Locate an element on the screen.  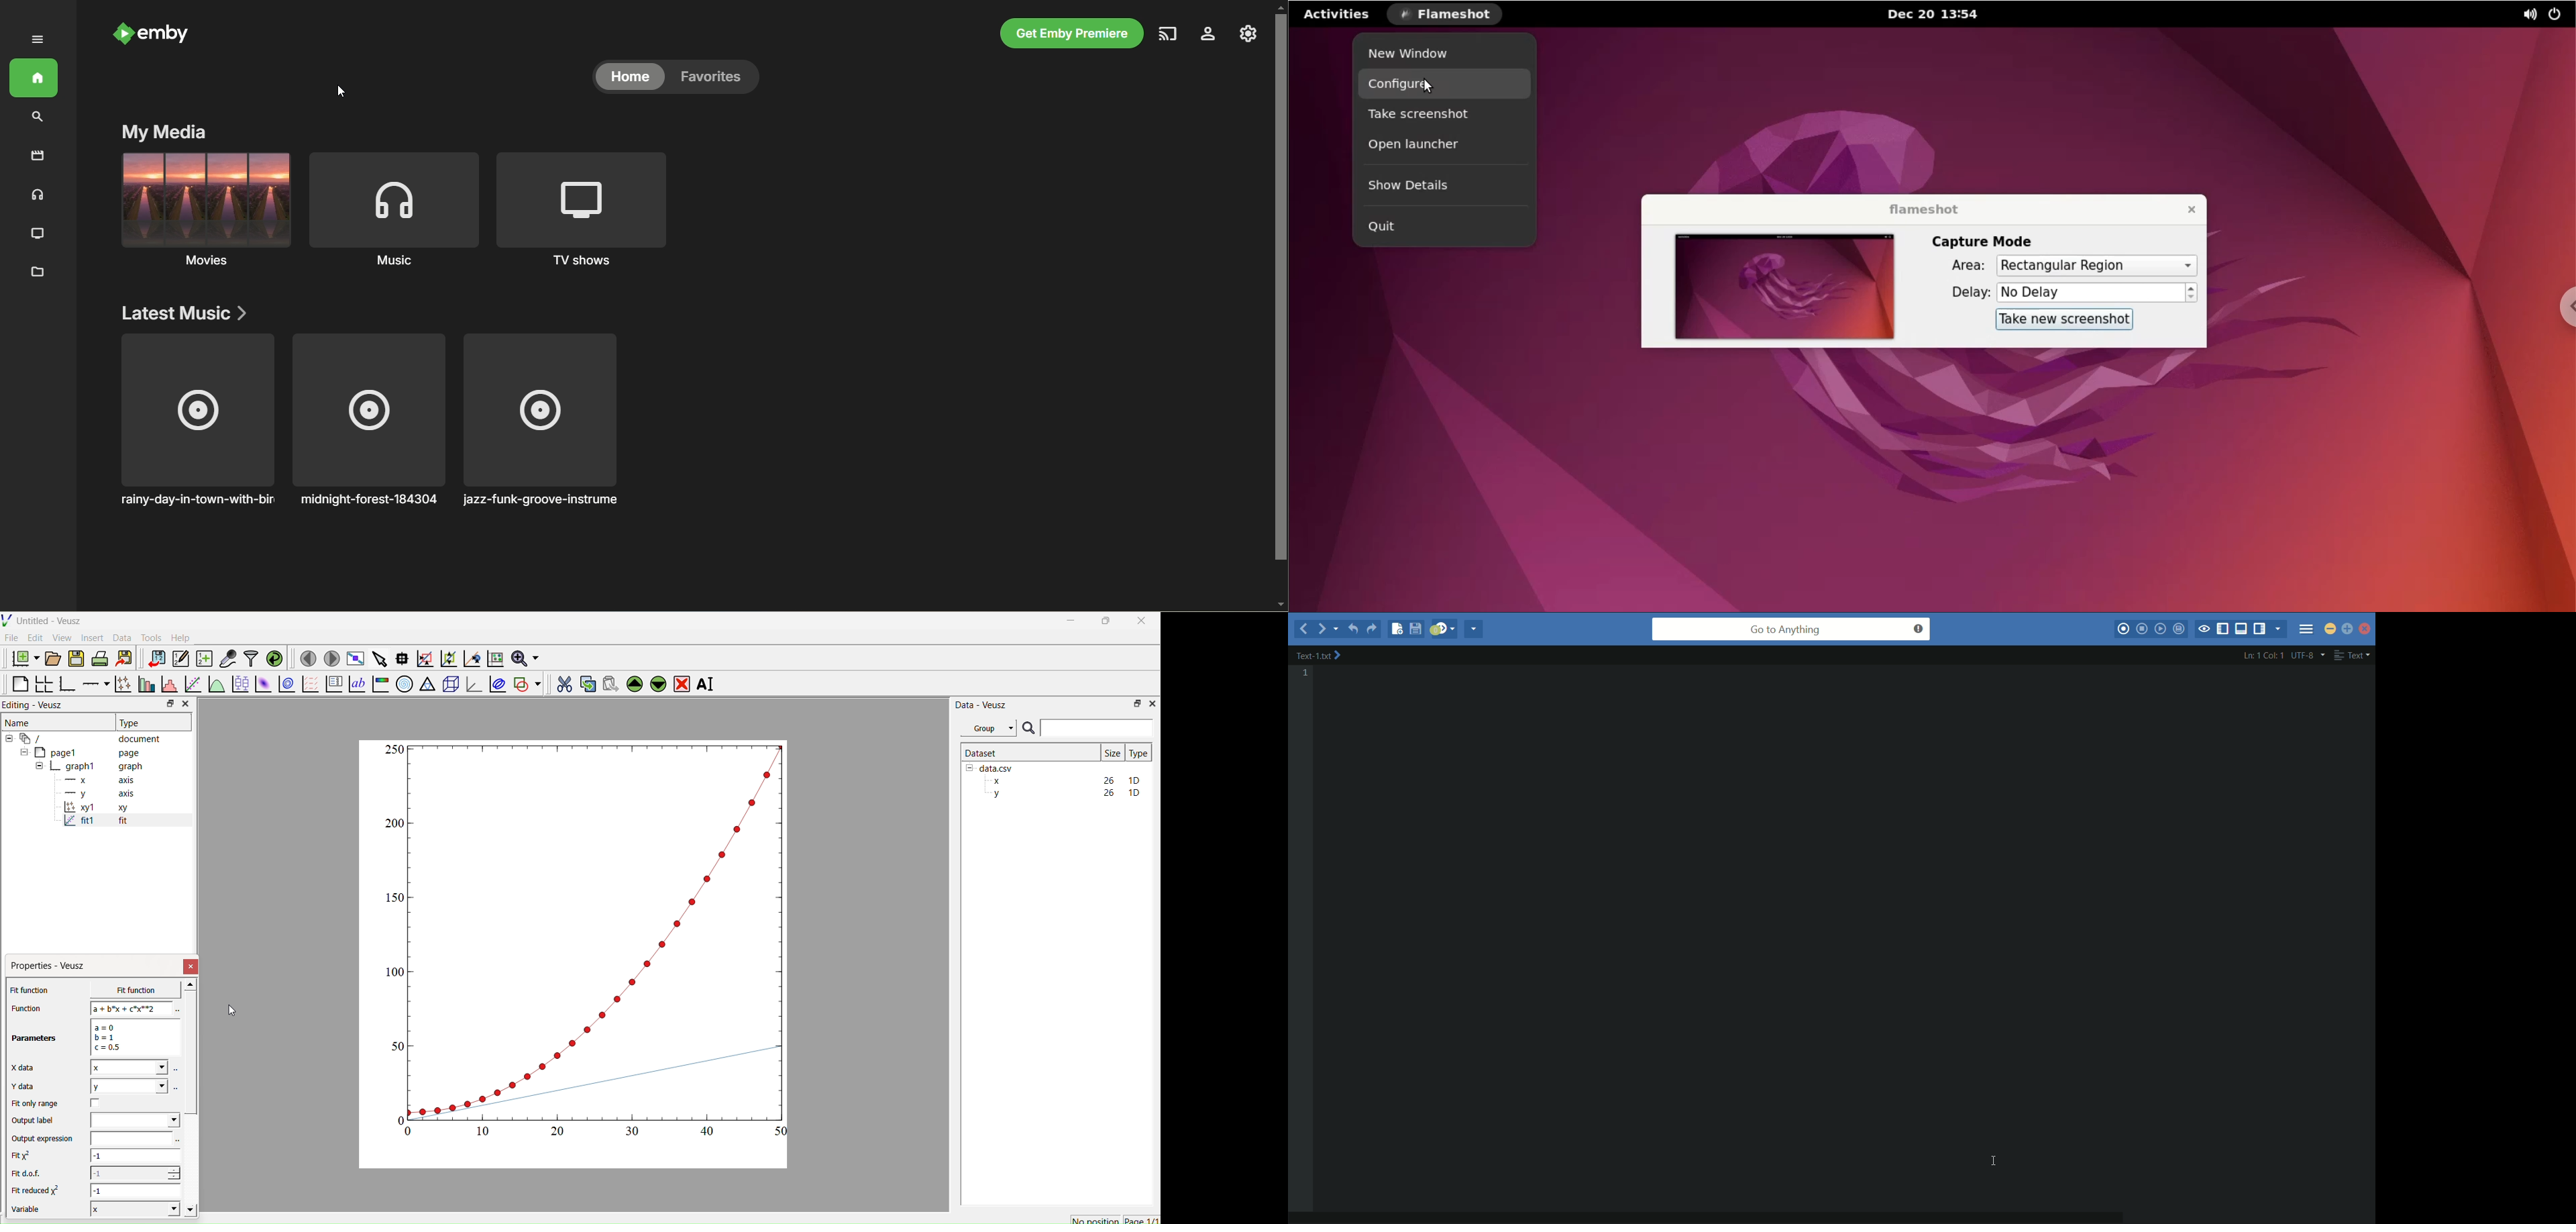
Fit reduced x^2 is located at coordinates (37, 1190).